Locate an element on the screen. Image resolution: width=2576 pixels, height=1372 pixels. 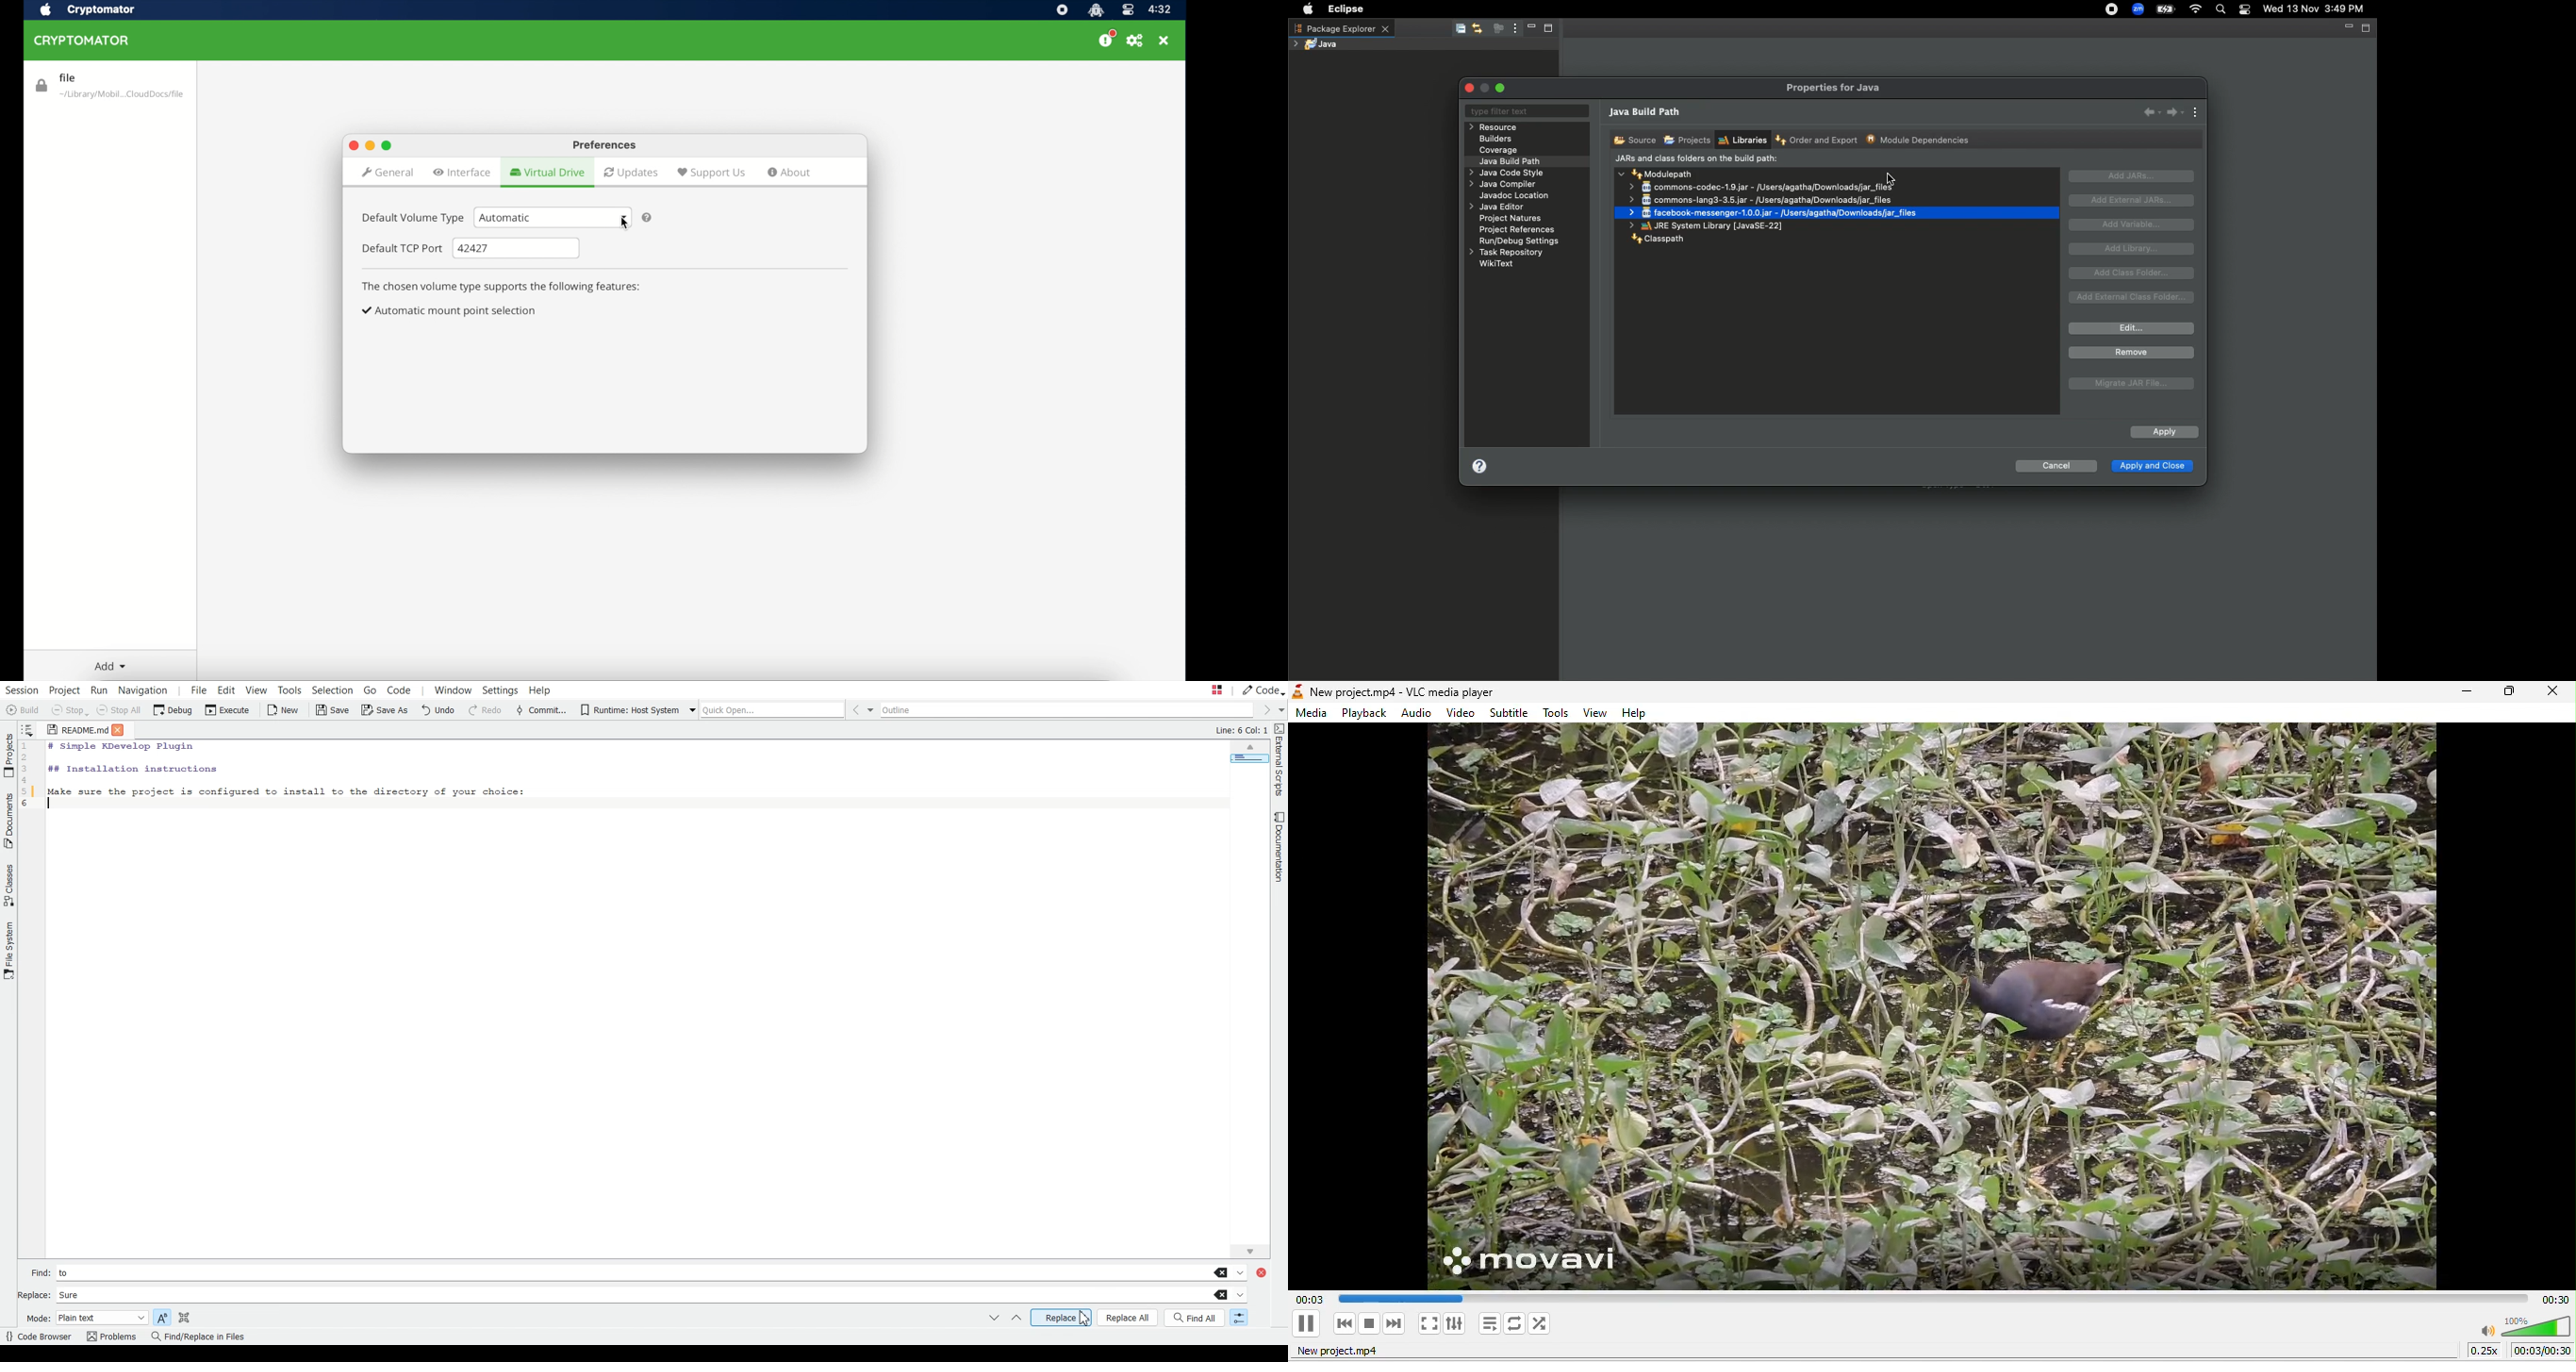
video in fullscreen is located at coordinates (1429, 1326).